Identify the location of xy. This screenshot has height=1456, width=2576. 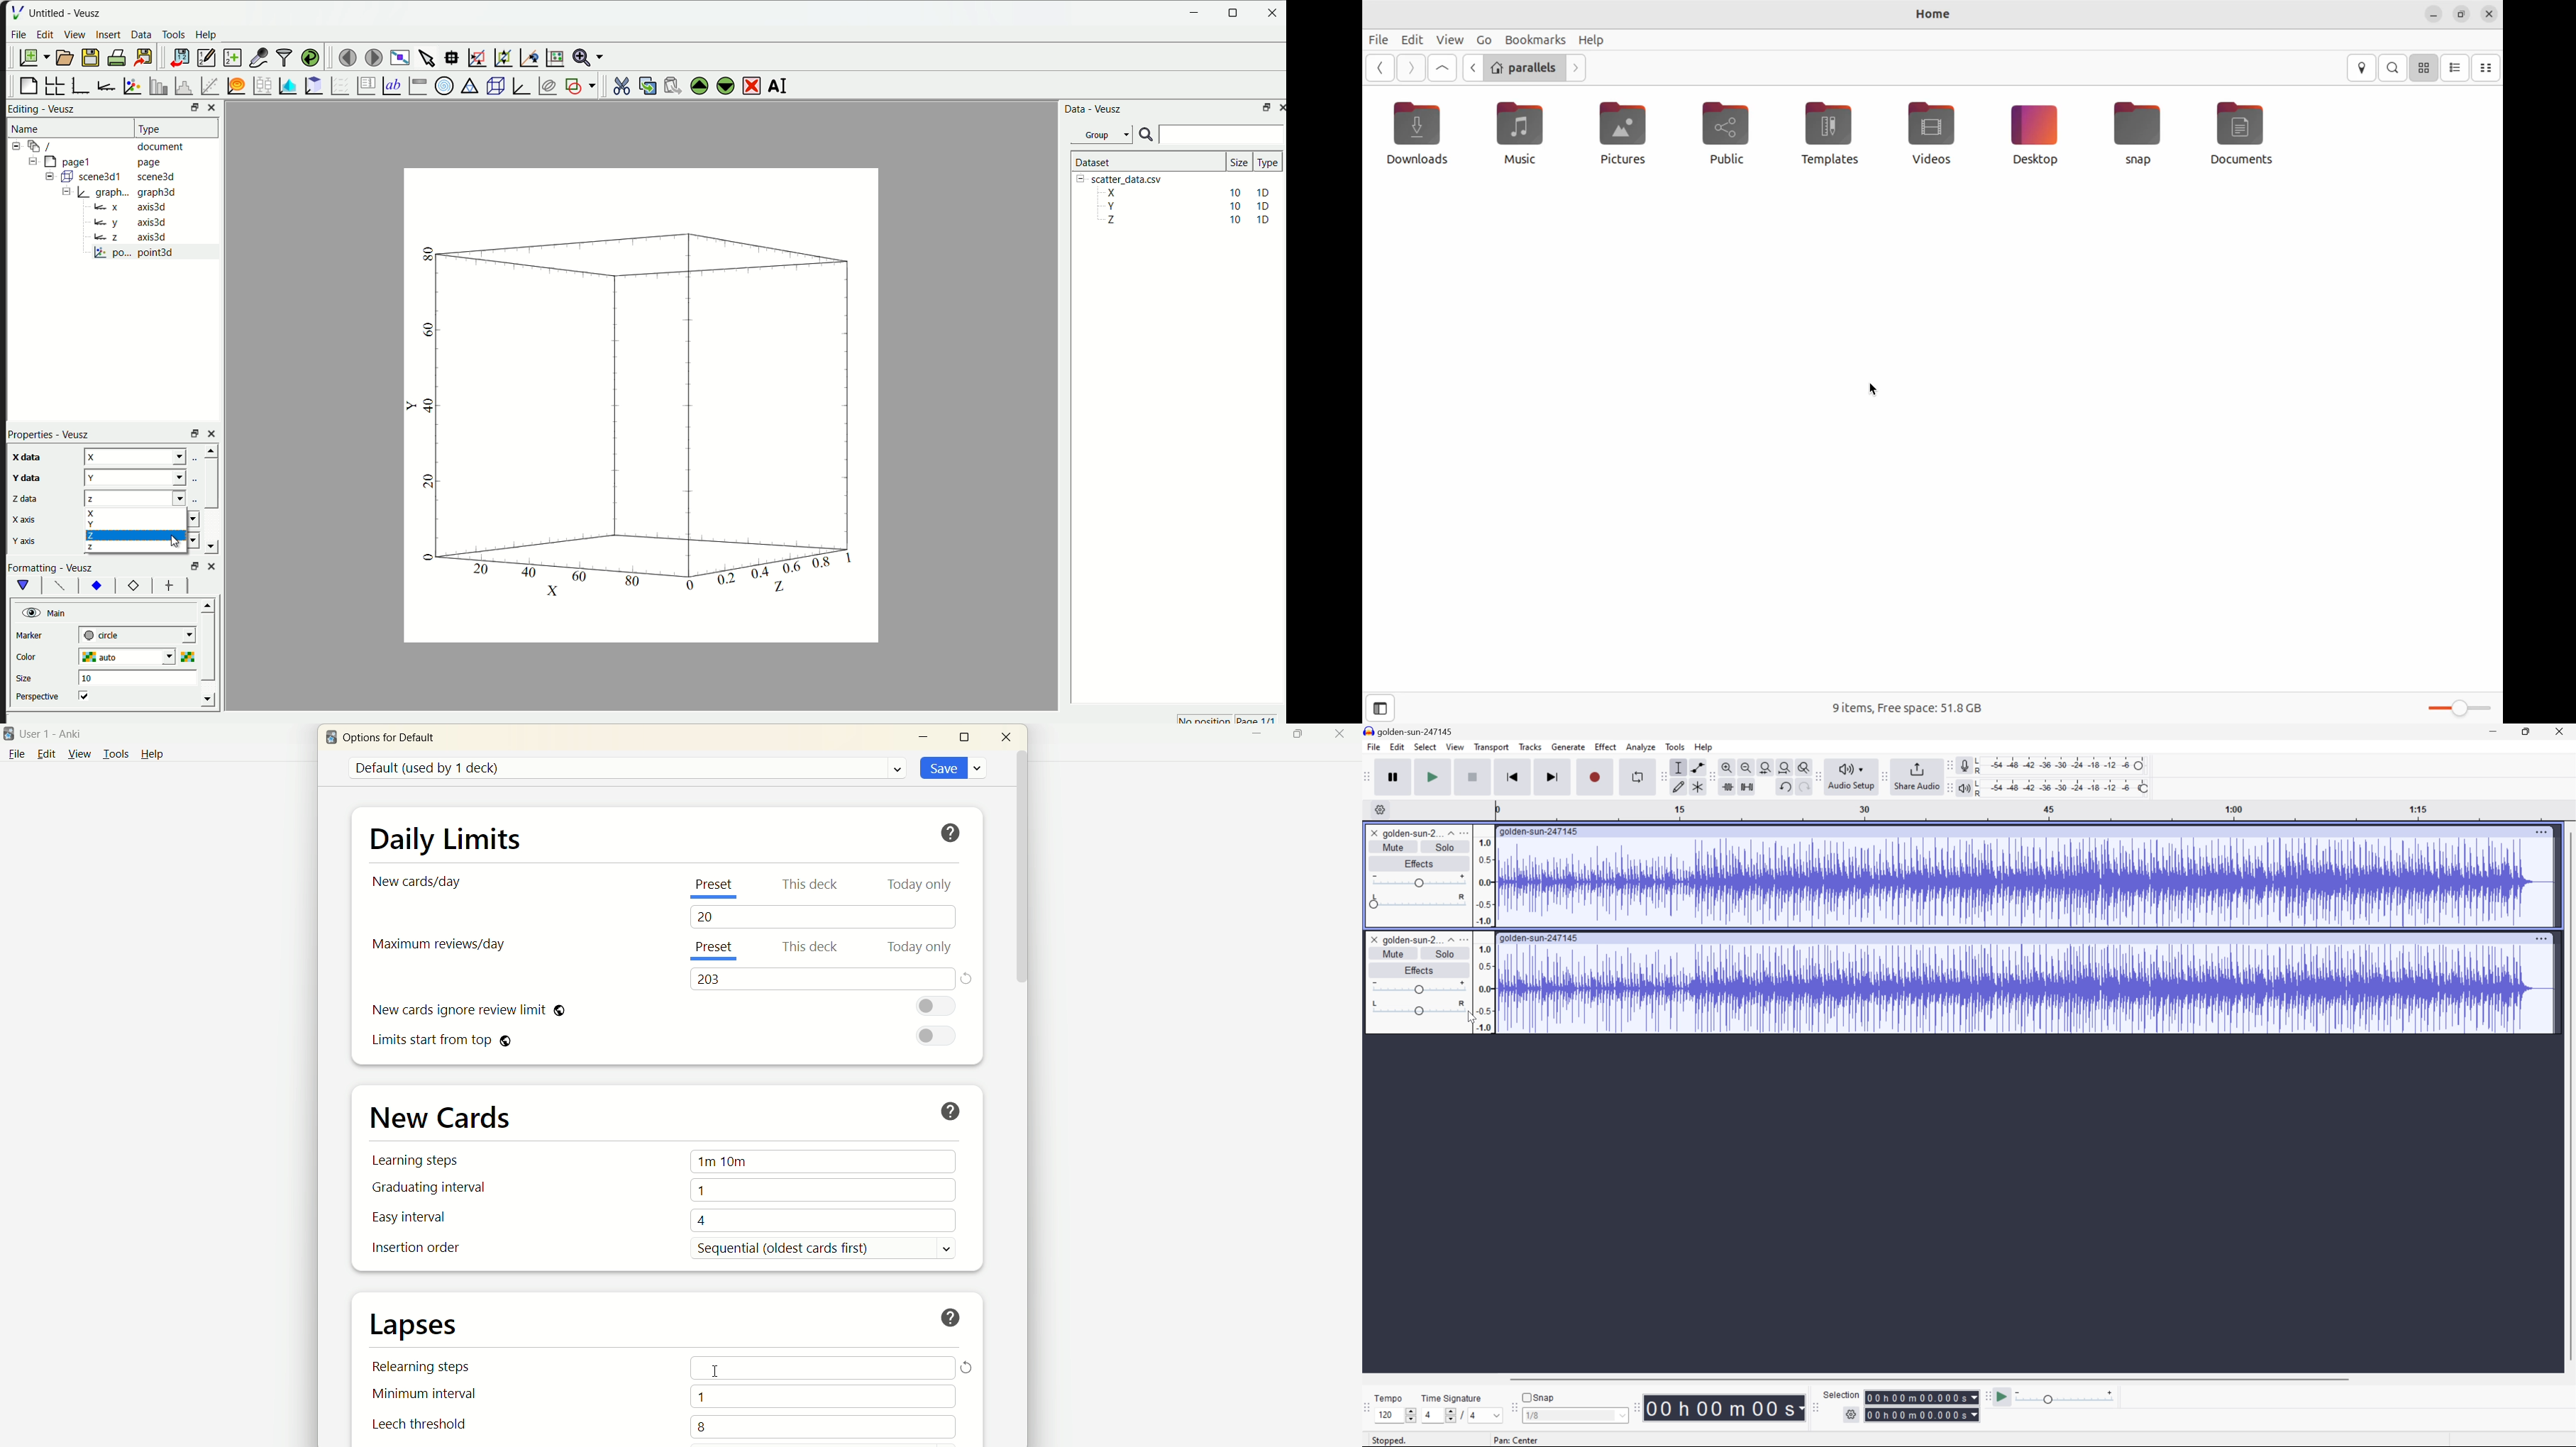
(97, 586).